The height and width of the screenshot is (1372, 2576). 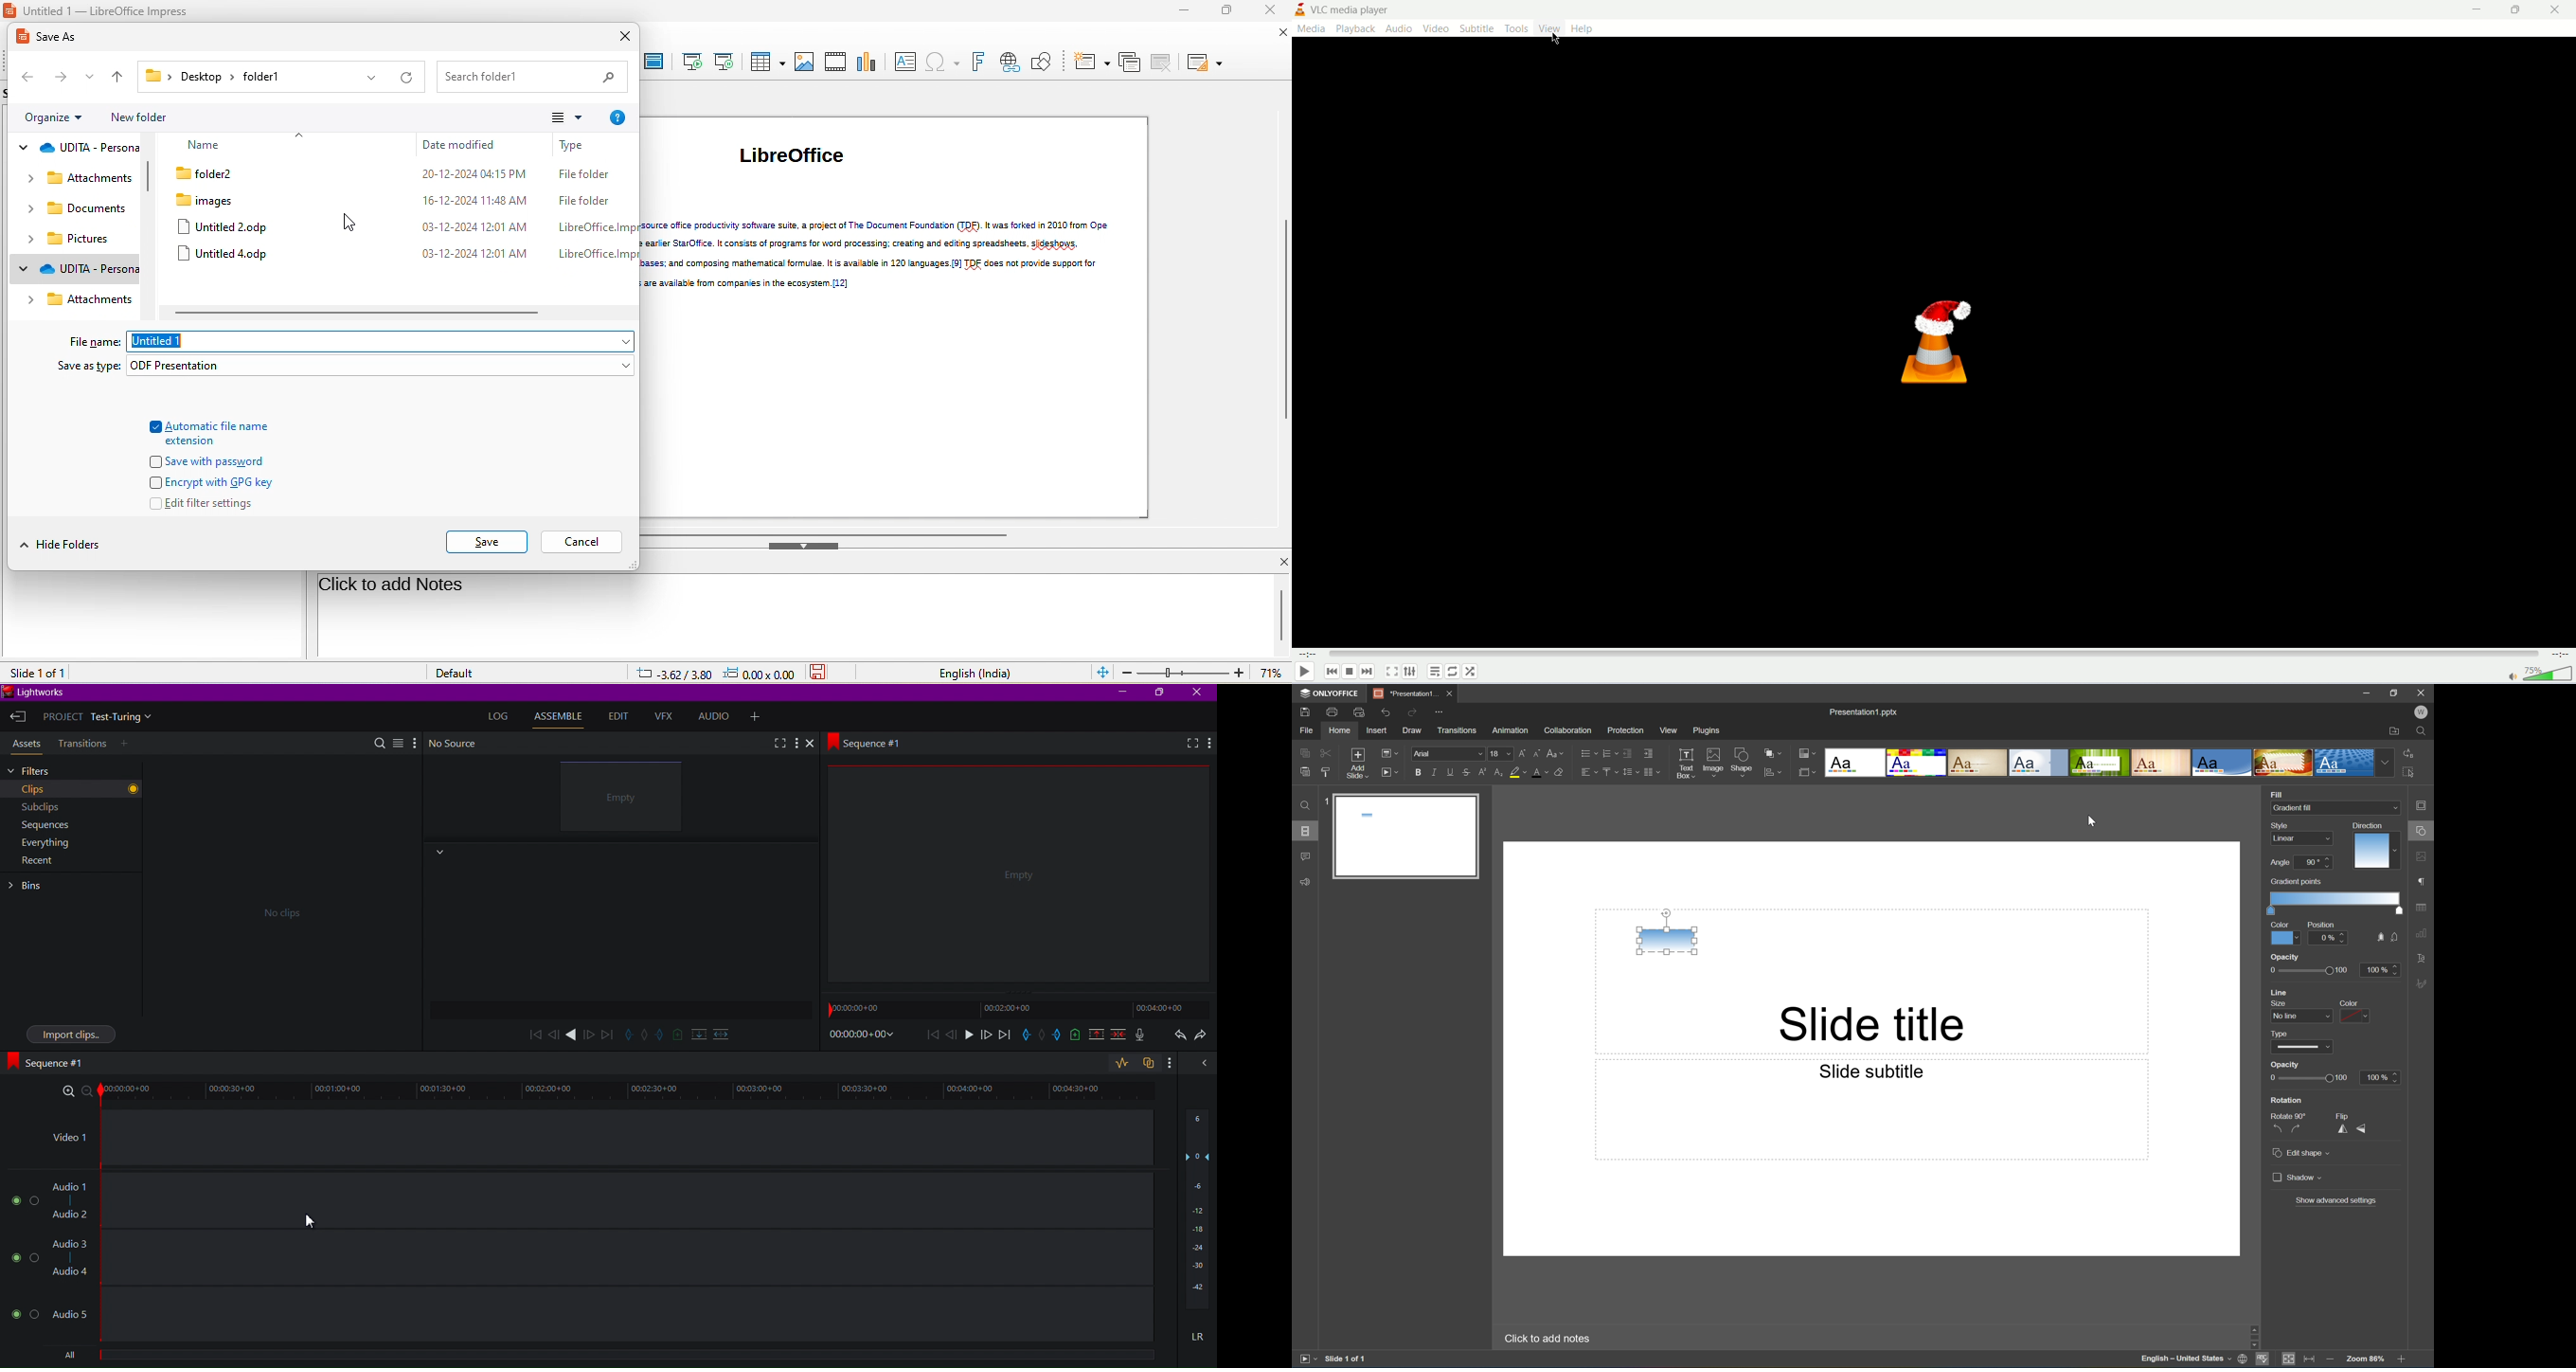 What do you see at coordinates (653, 63) in the screenshot?
I see `master slide` at bounding box center [653, 63].